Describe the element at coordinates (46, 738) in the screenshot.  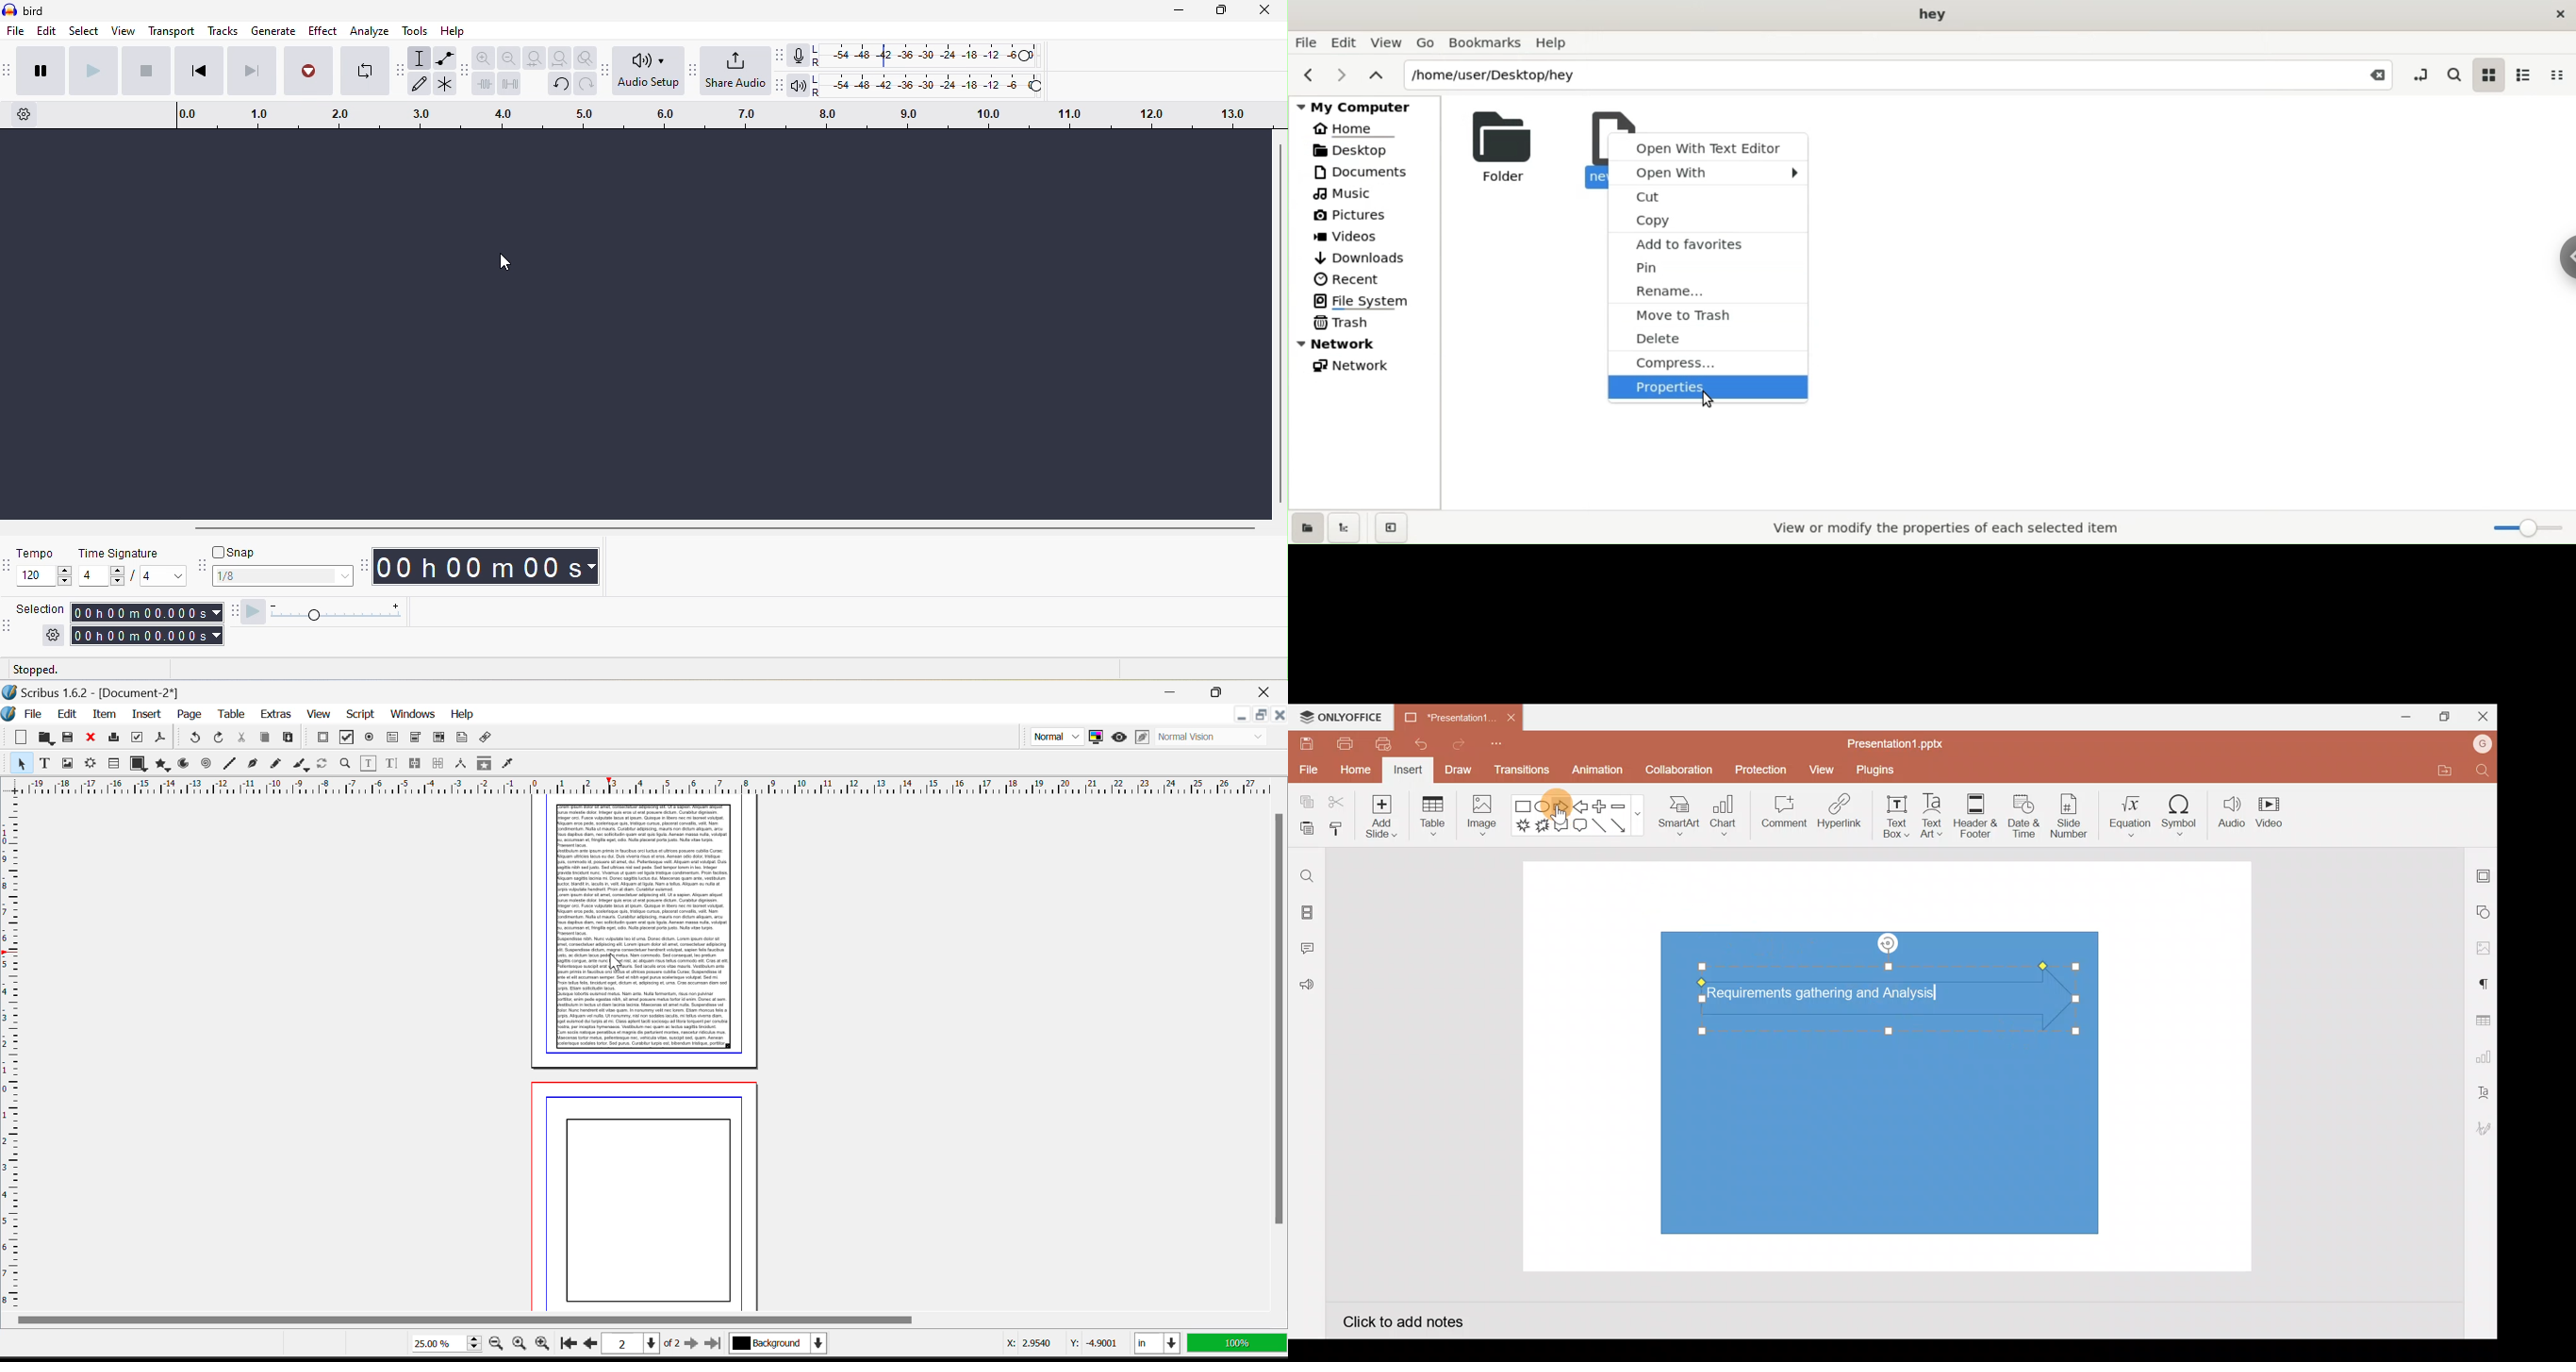
I see `Open` at that location.